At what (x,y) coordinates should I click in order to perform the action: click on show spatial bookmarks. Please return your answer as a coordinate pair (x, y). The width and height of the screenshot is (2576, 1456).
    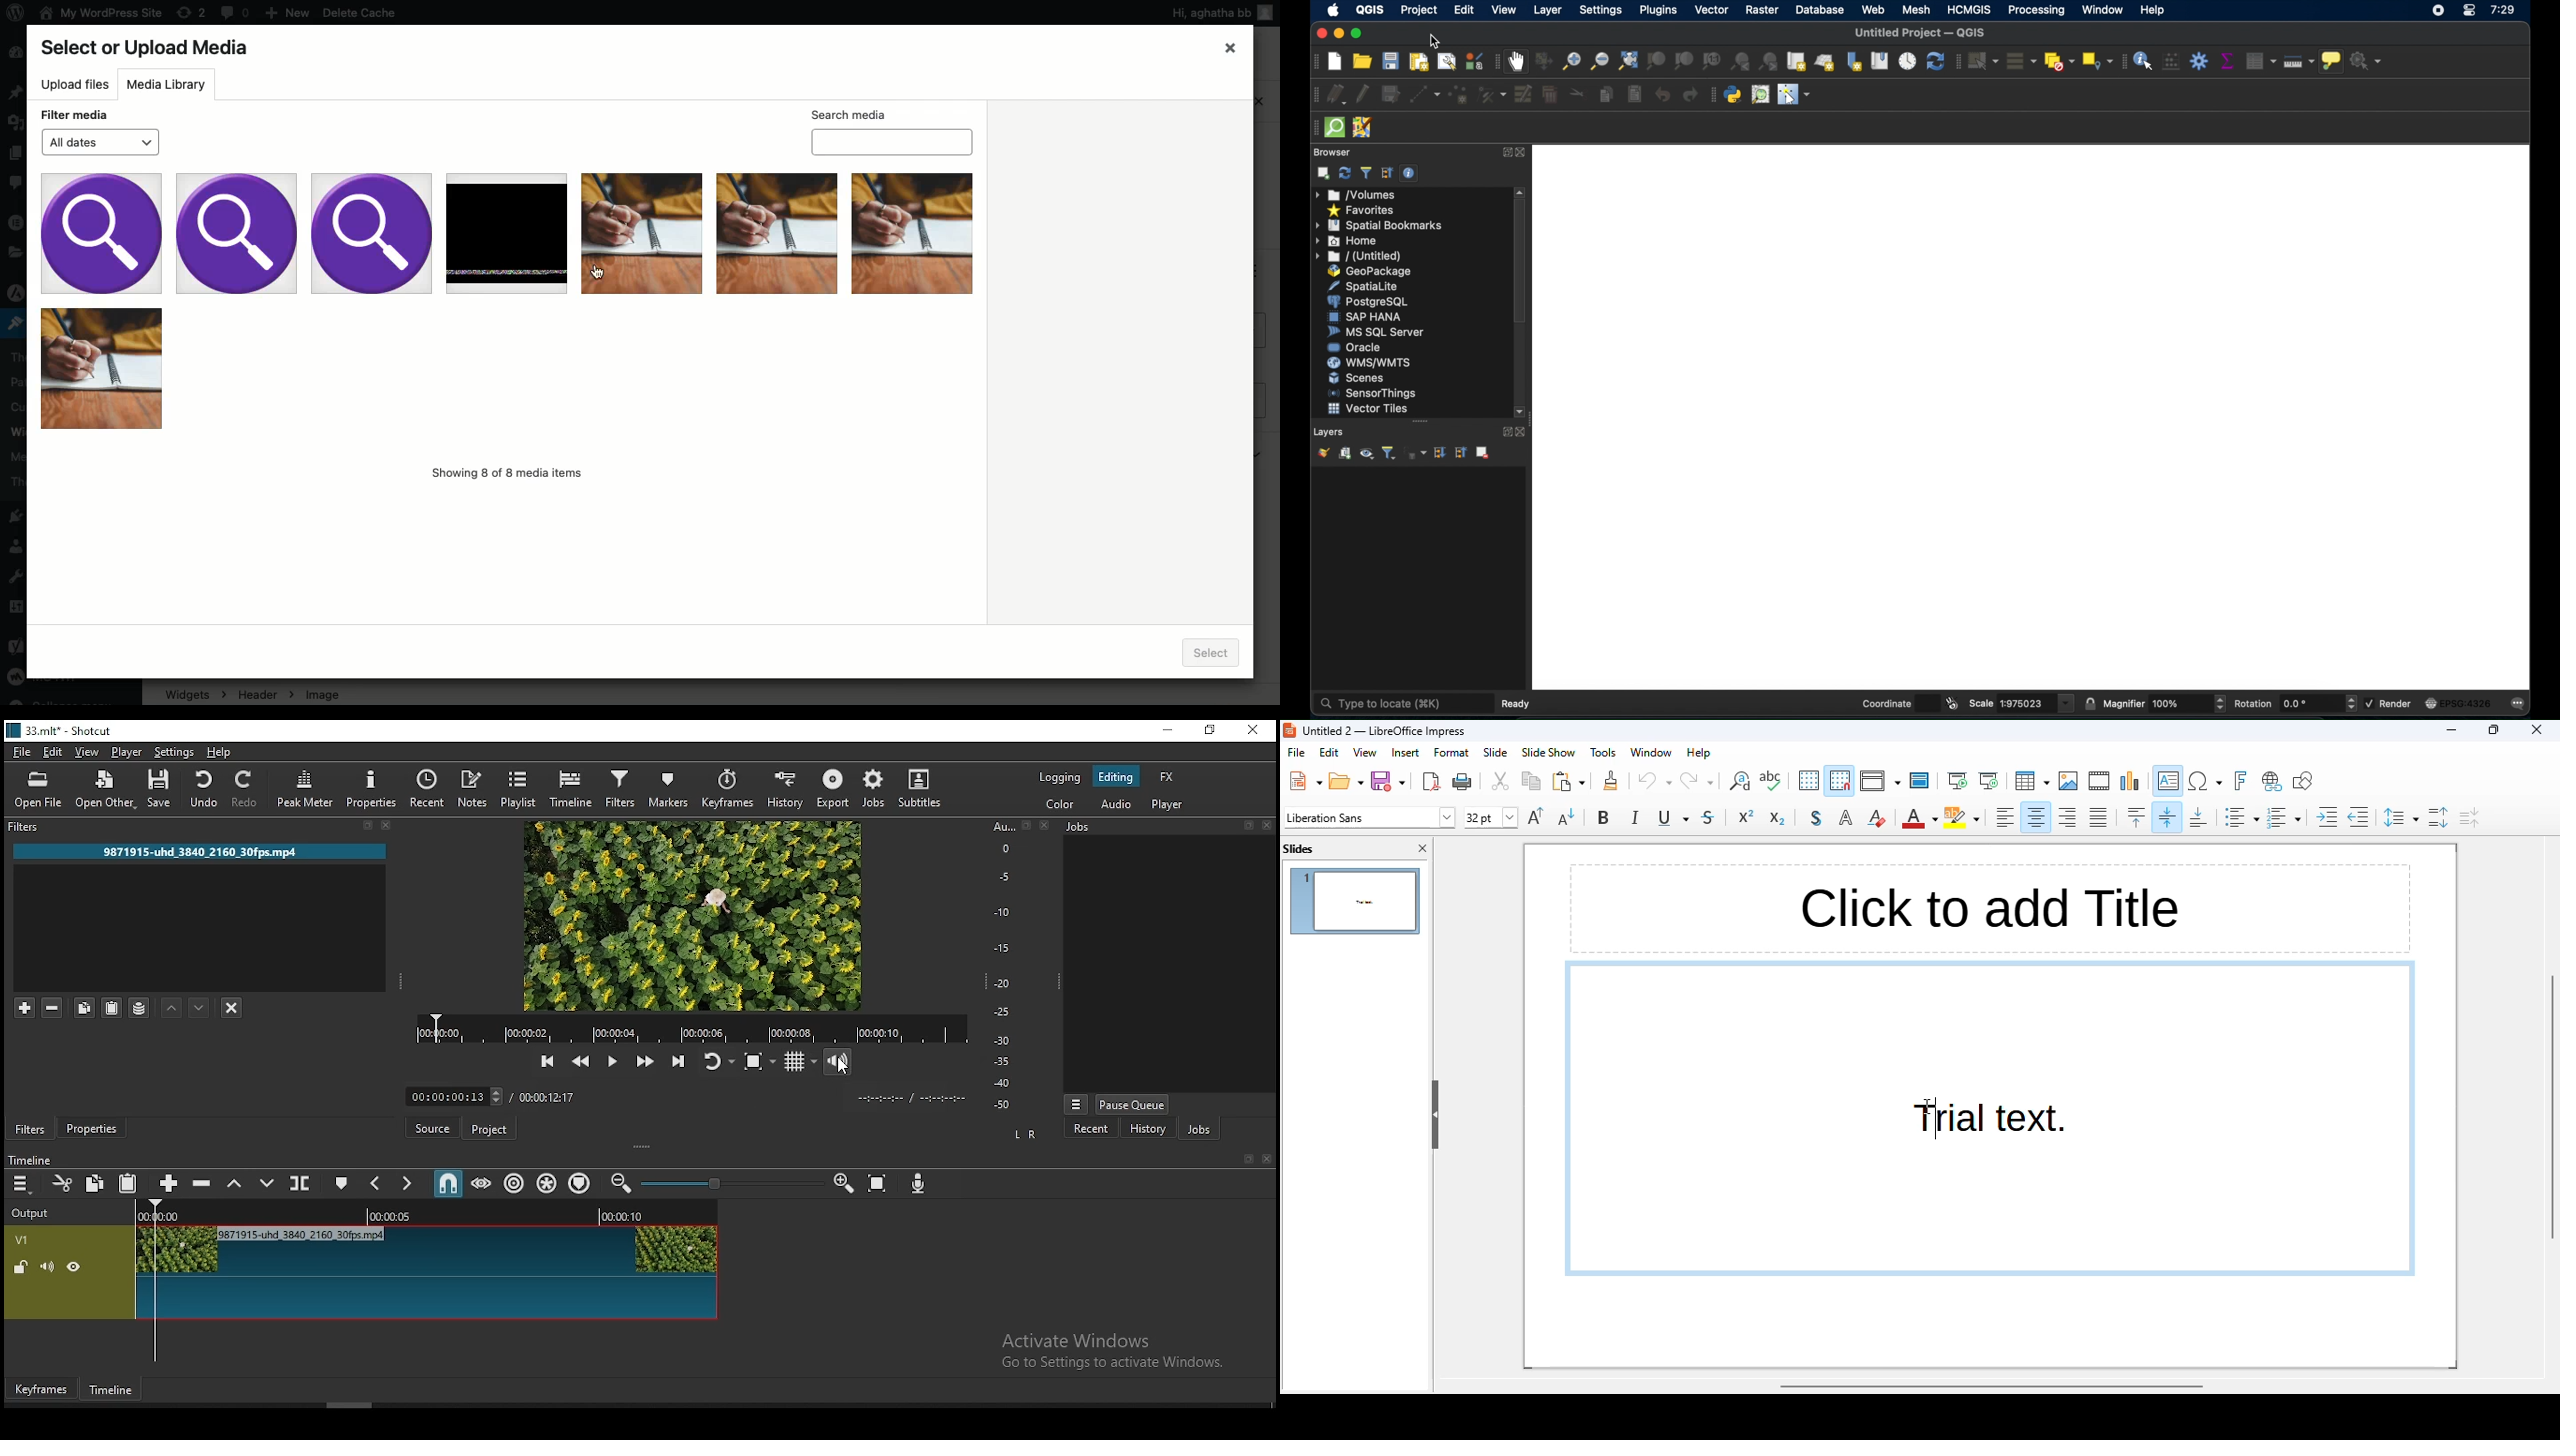
    Looking at the image, I should click on (1879, 61).